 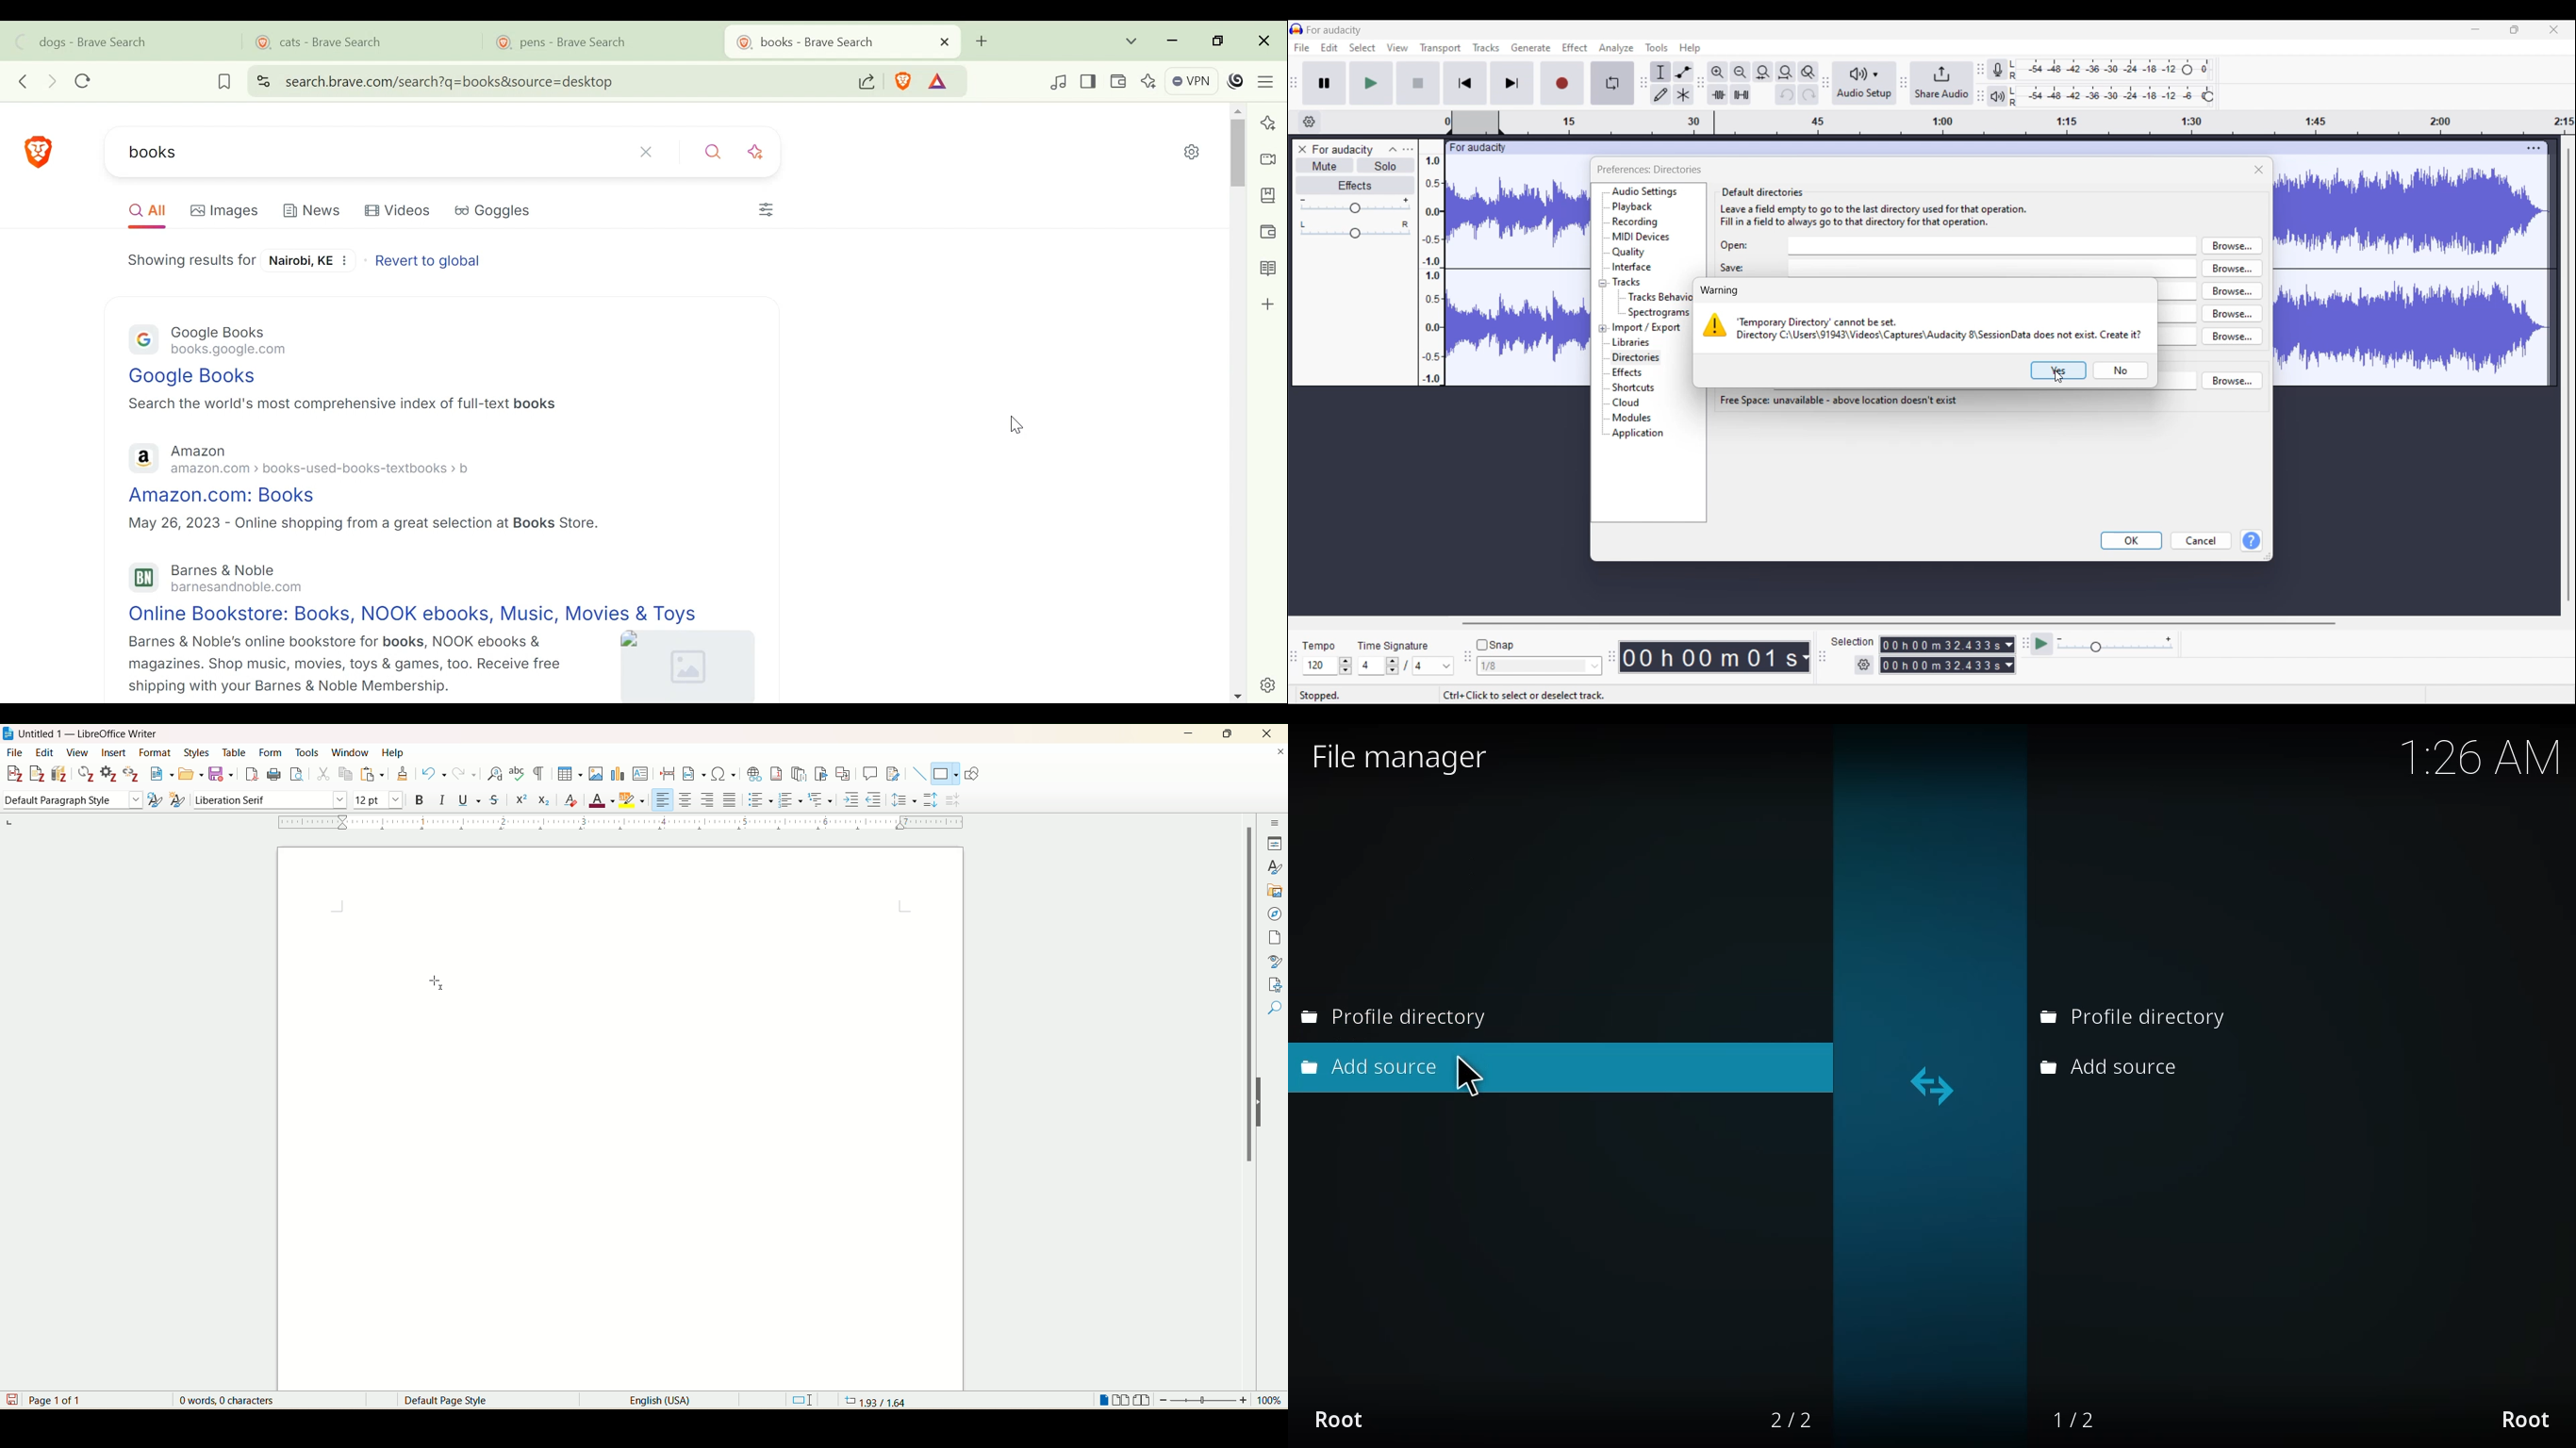 What do you see at coordinates (11, 1399) in the screenshot?
I see `save` at bounding box center [11, 1399].